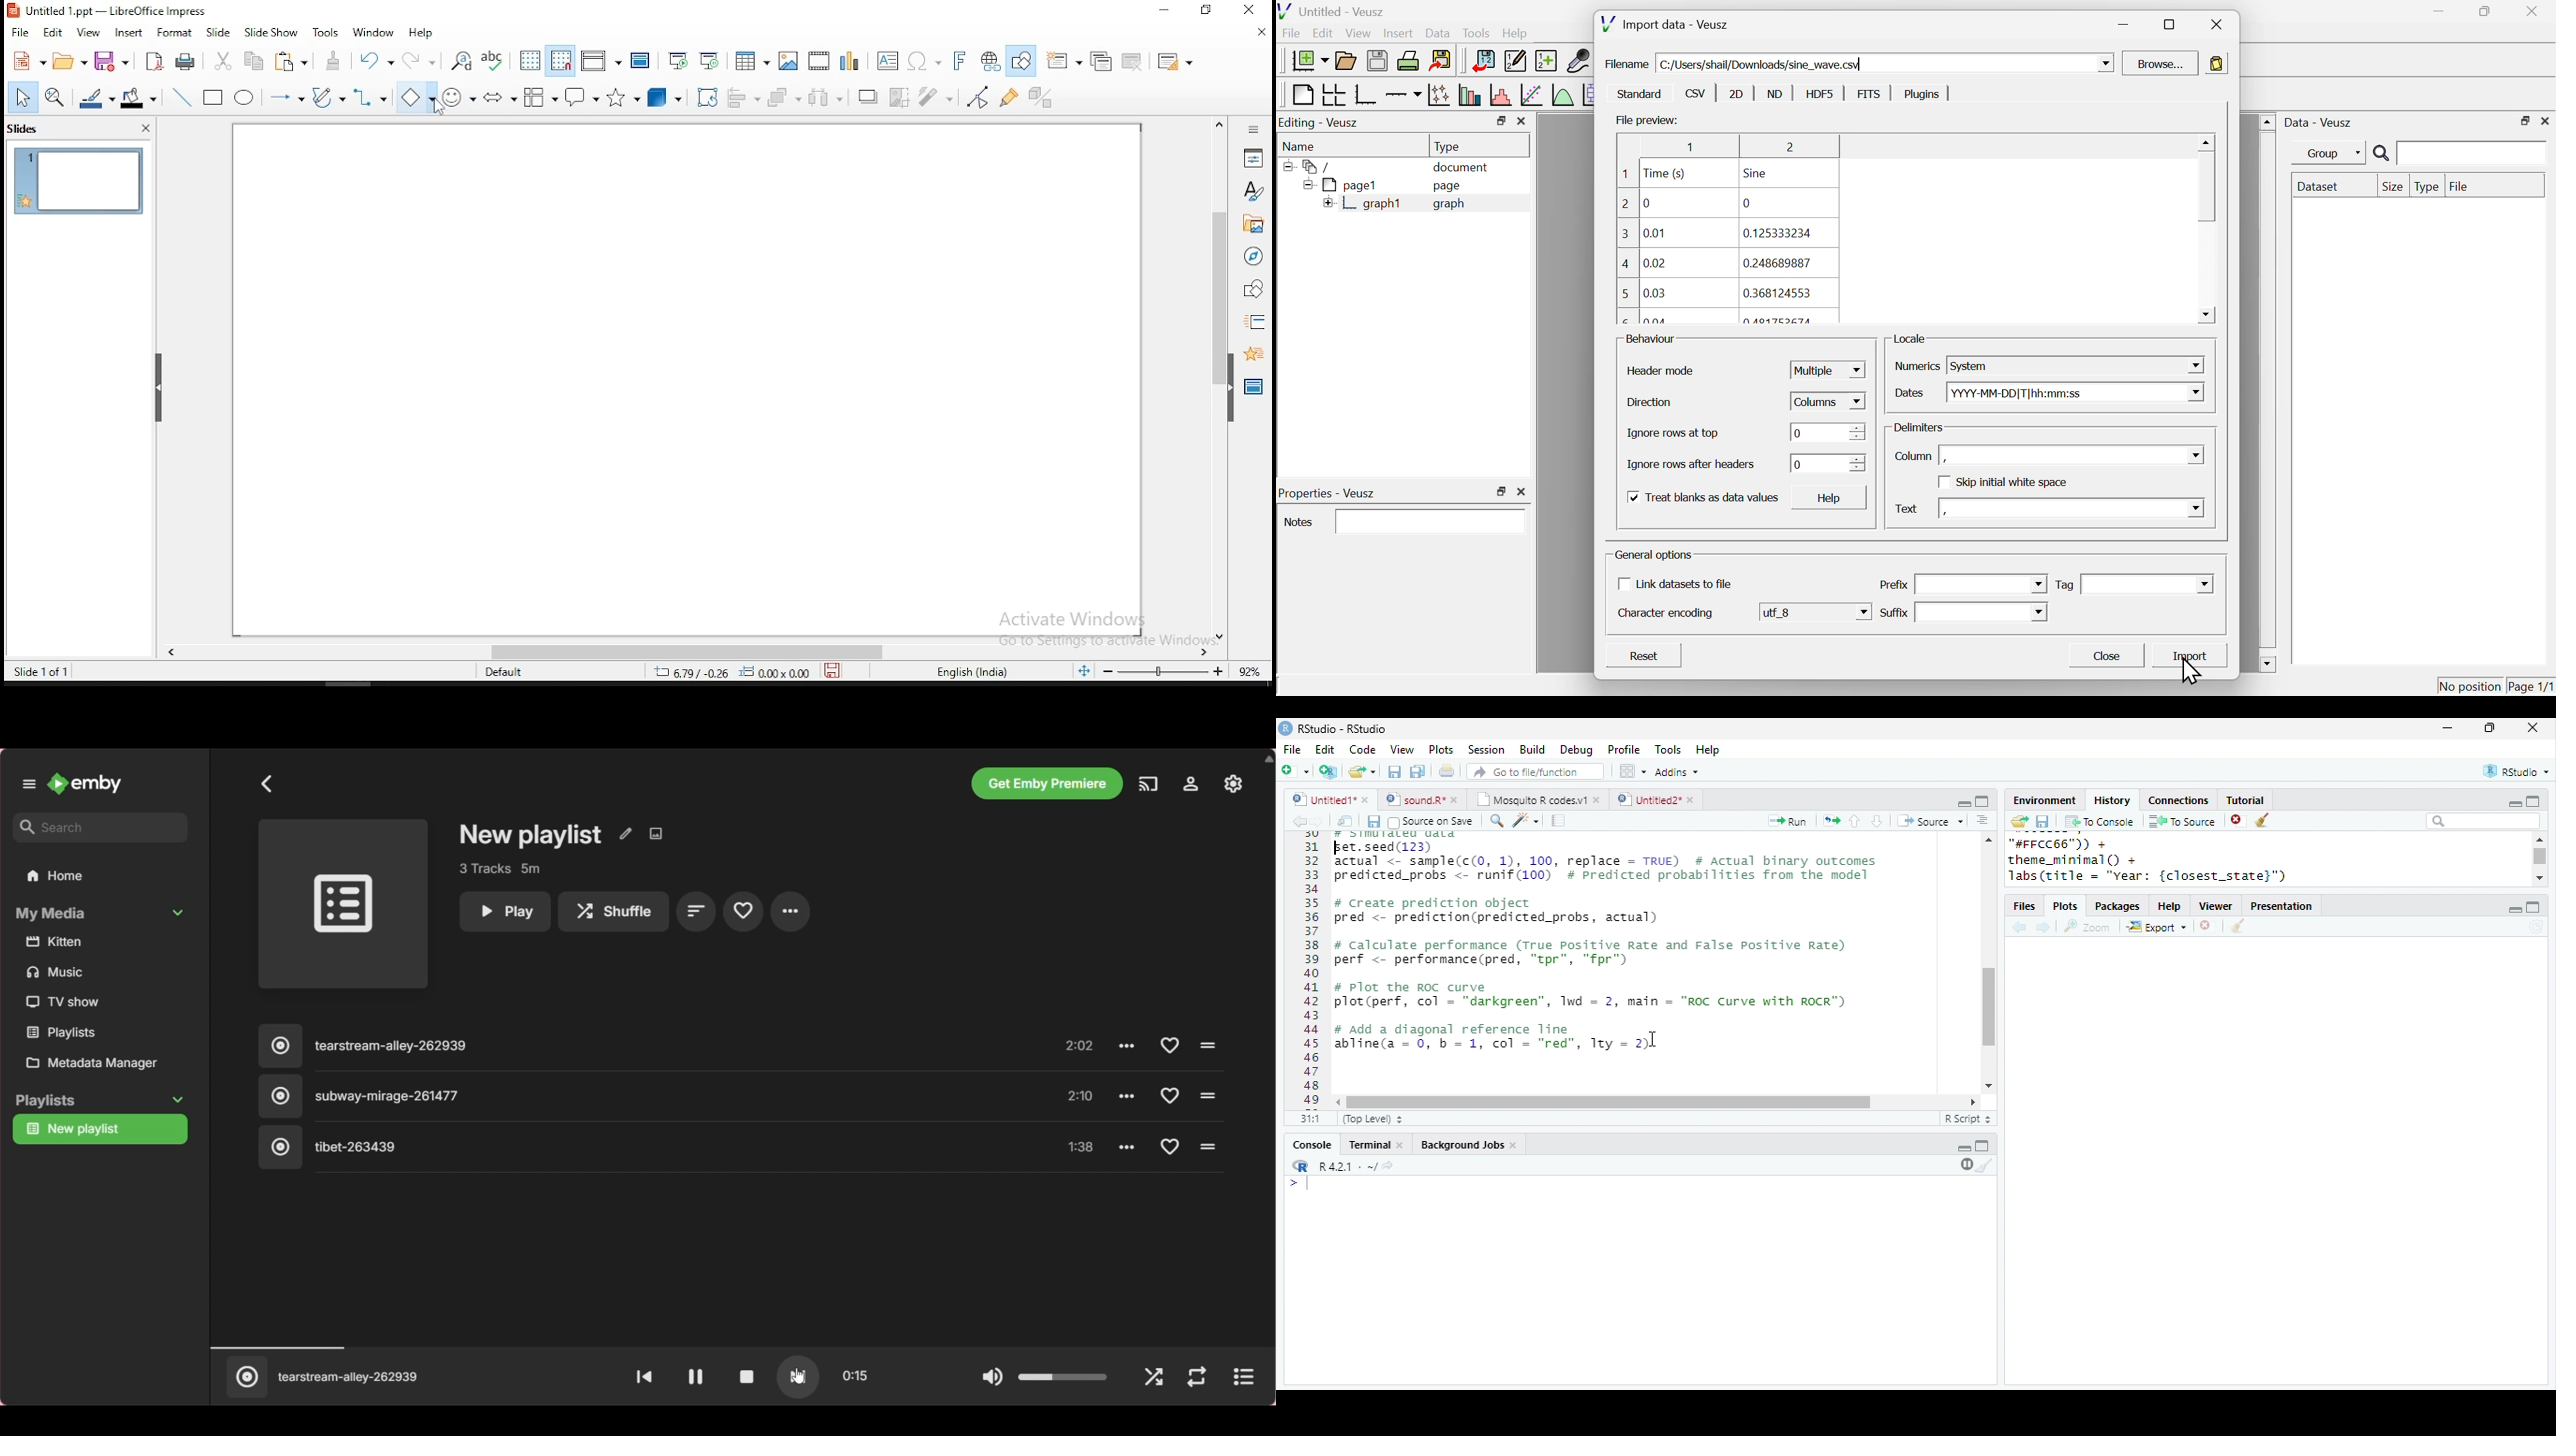 The image size is (2576, 1456). I want to click on close file, so click(2208, 927).